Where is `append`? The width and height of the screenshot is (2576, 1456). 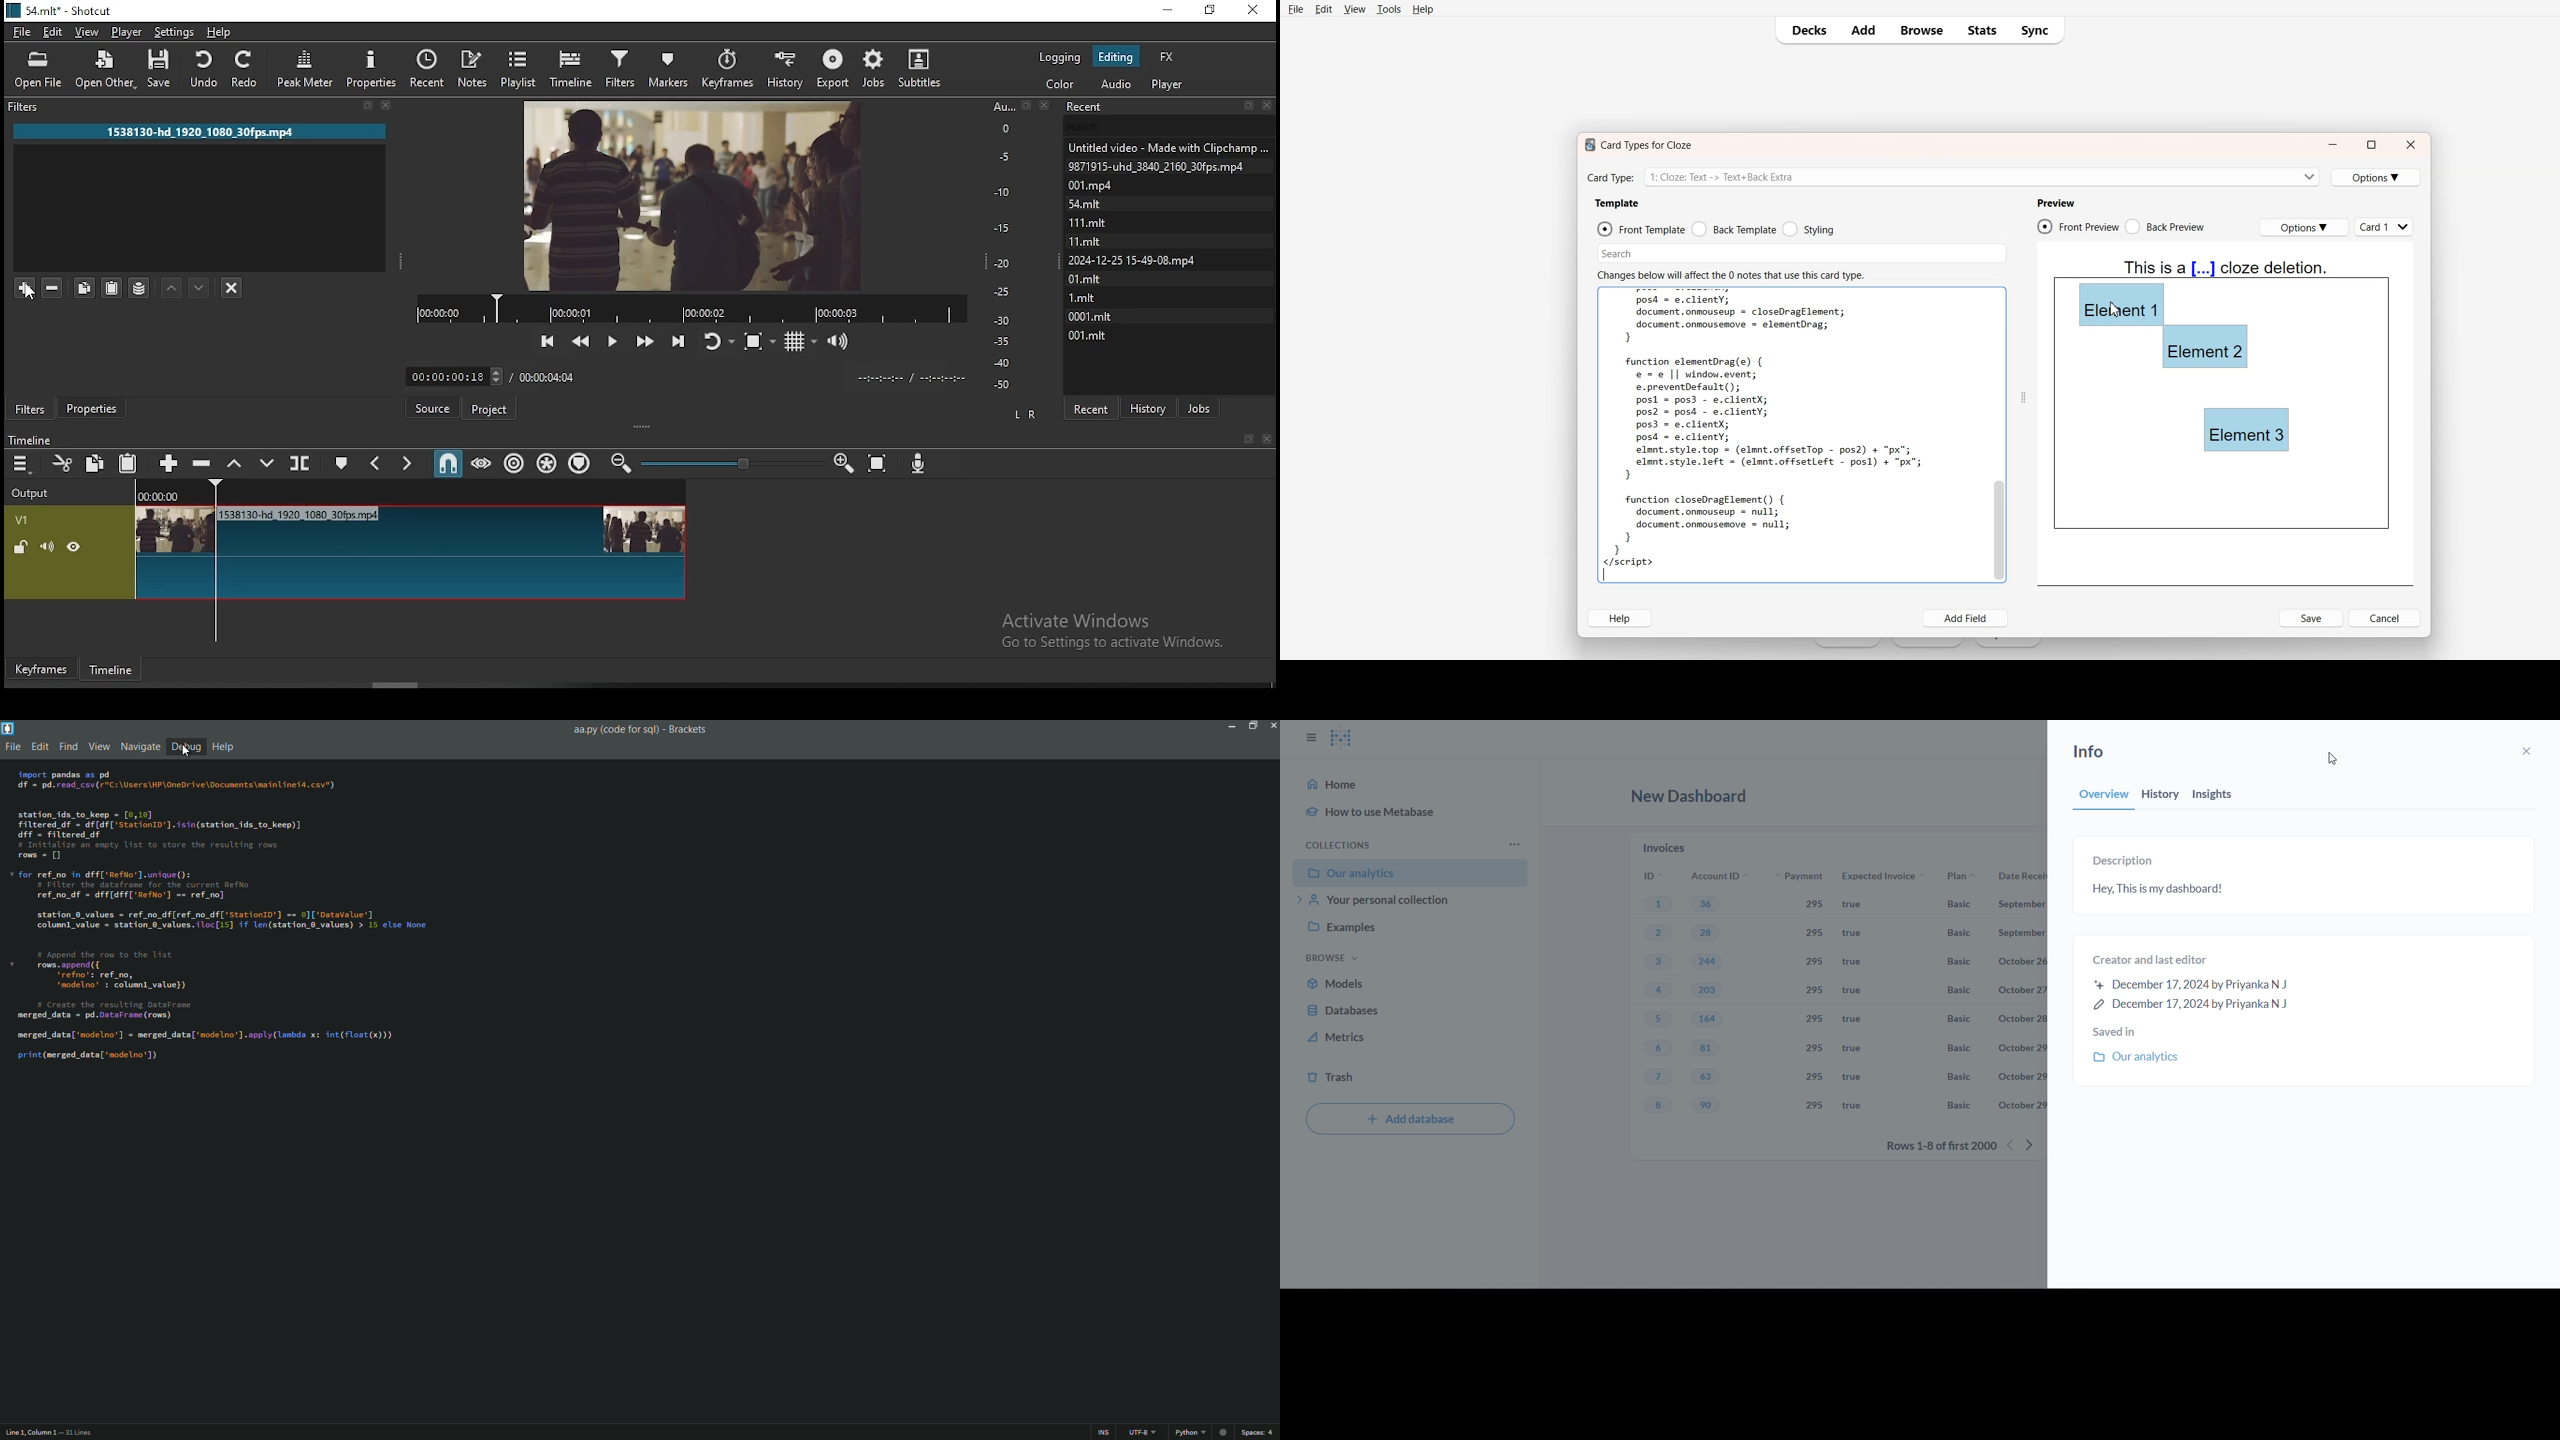 append is located at coordinates (168, 464).